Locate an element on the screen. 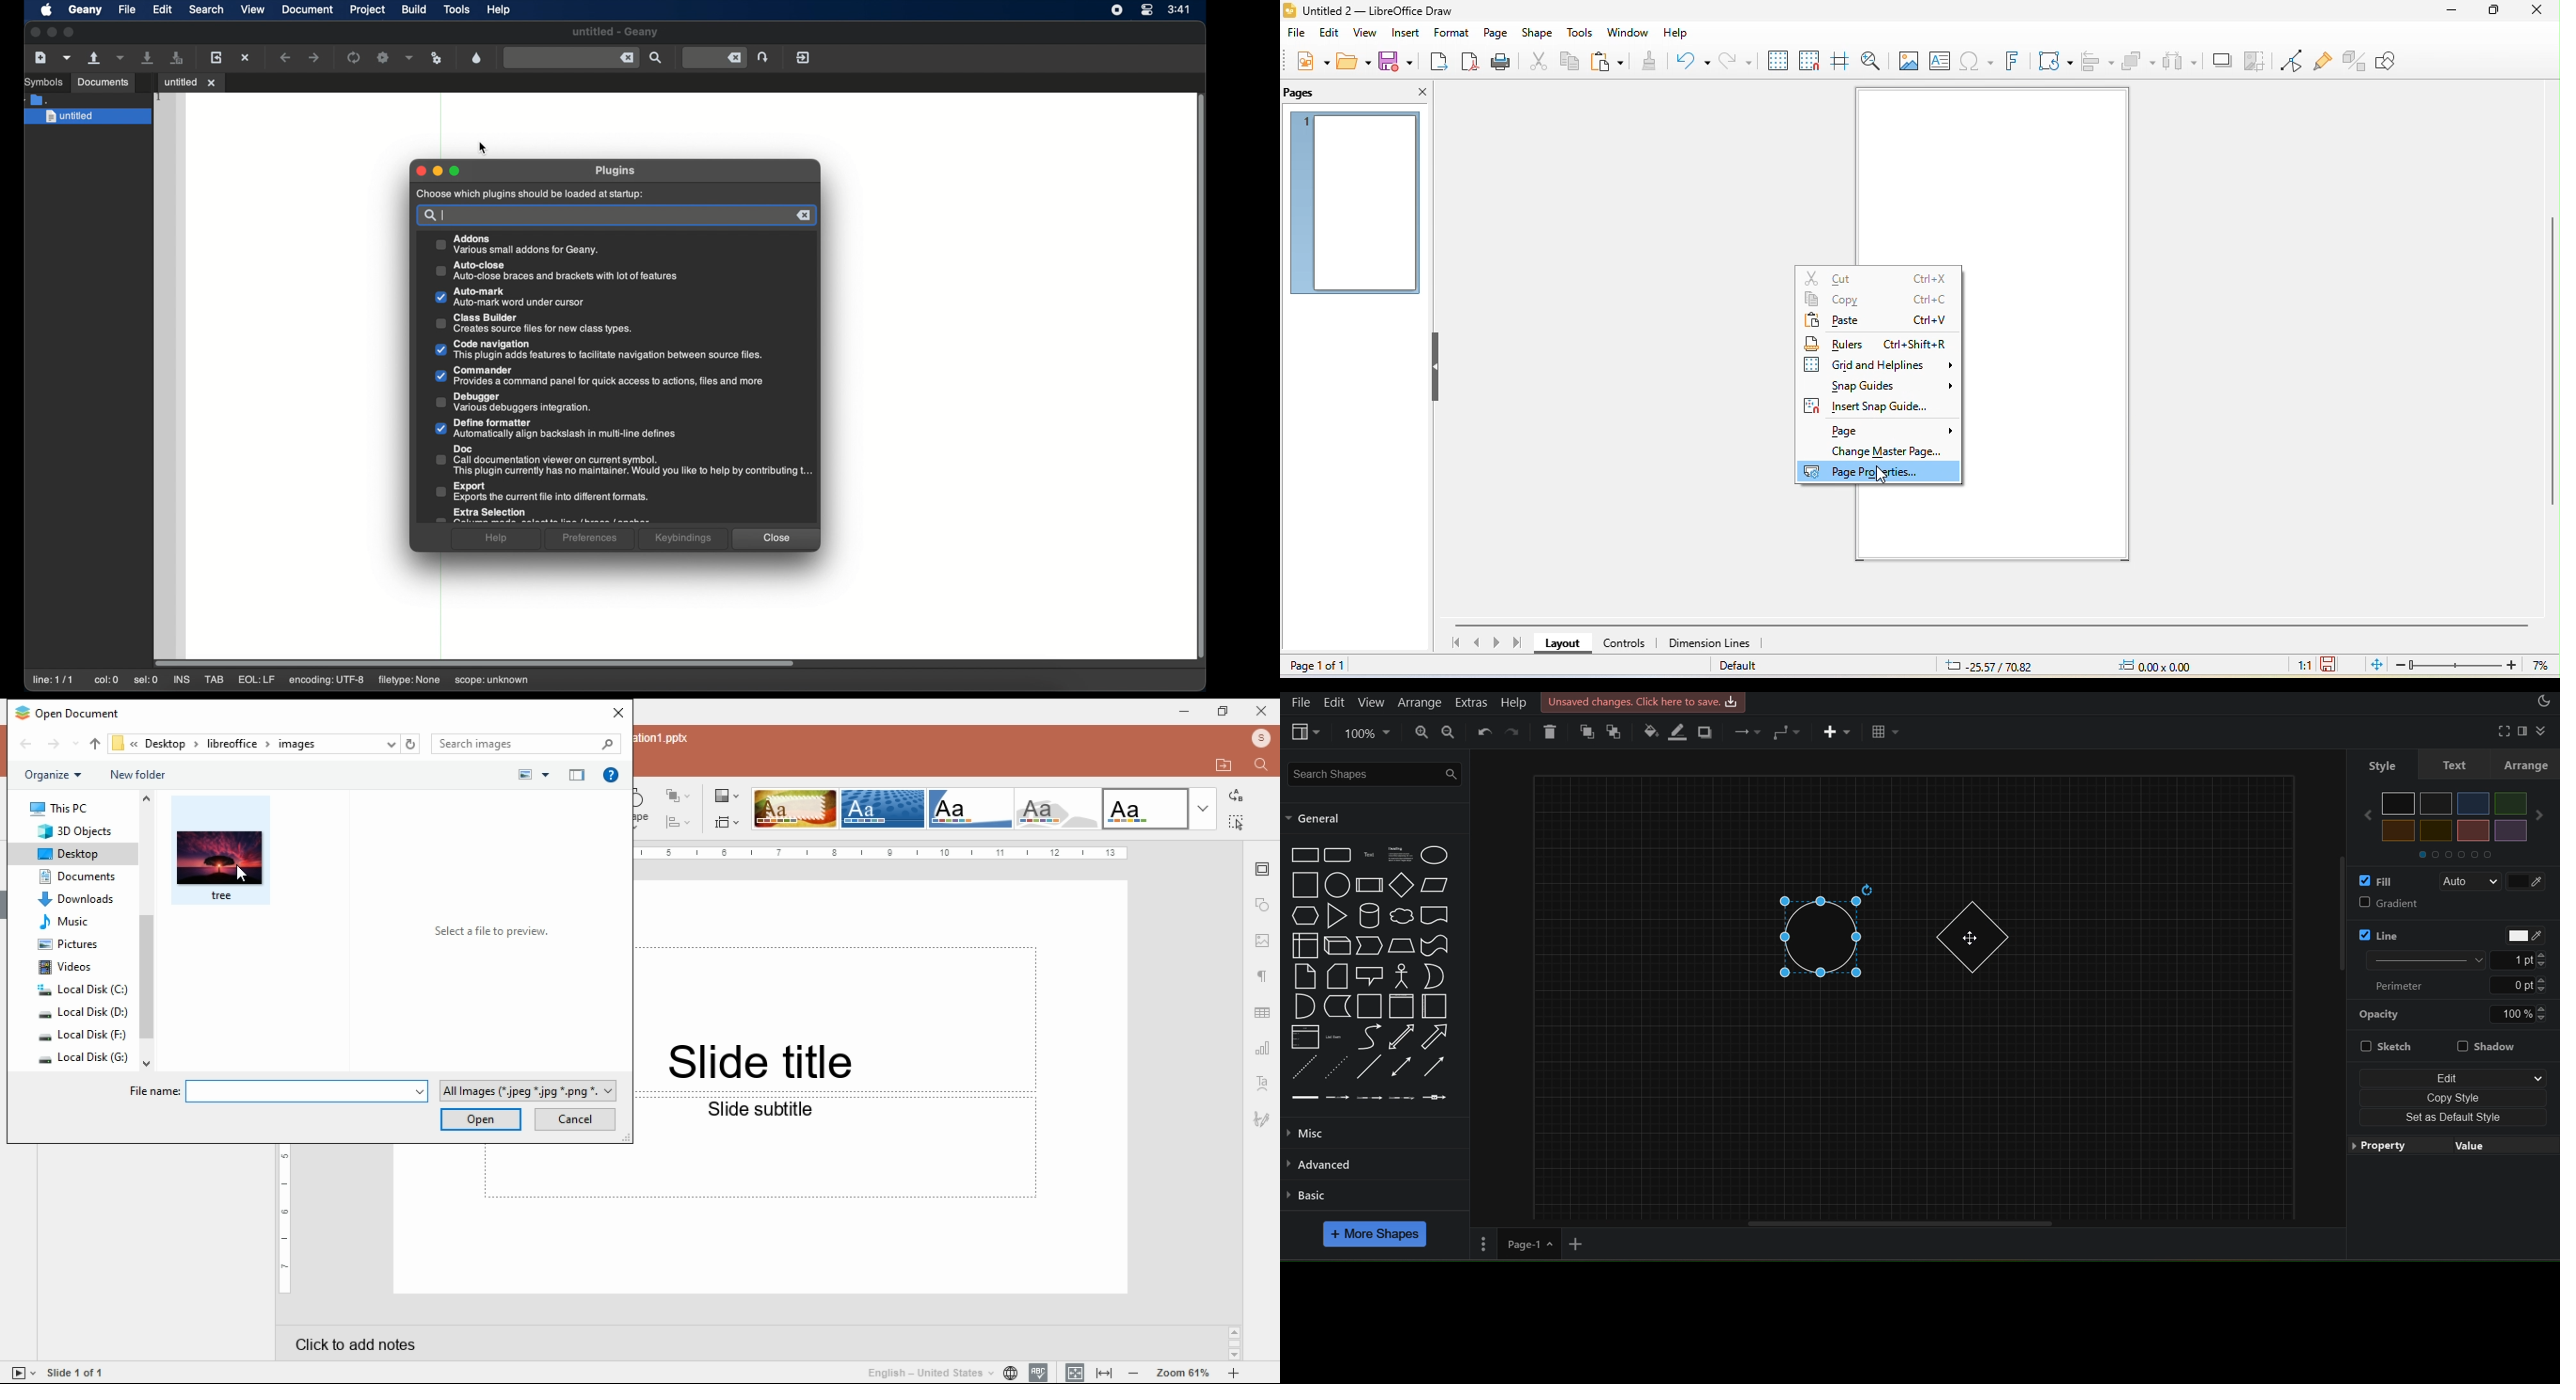 This screenshot has height=1400, width=2576. Cloud is located at coordinates (1400, 916).